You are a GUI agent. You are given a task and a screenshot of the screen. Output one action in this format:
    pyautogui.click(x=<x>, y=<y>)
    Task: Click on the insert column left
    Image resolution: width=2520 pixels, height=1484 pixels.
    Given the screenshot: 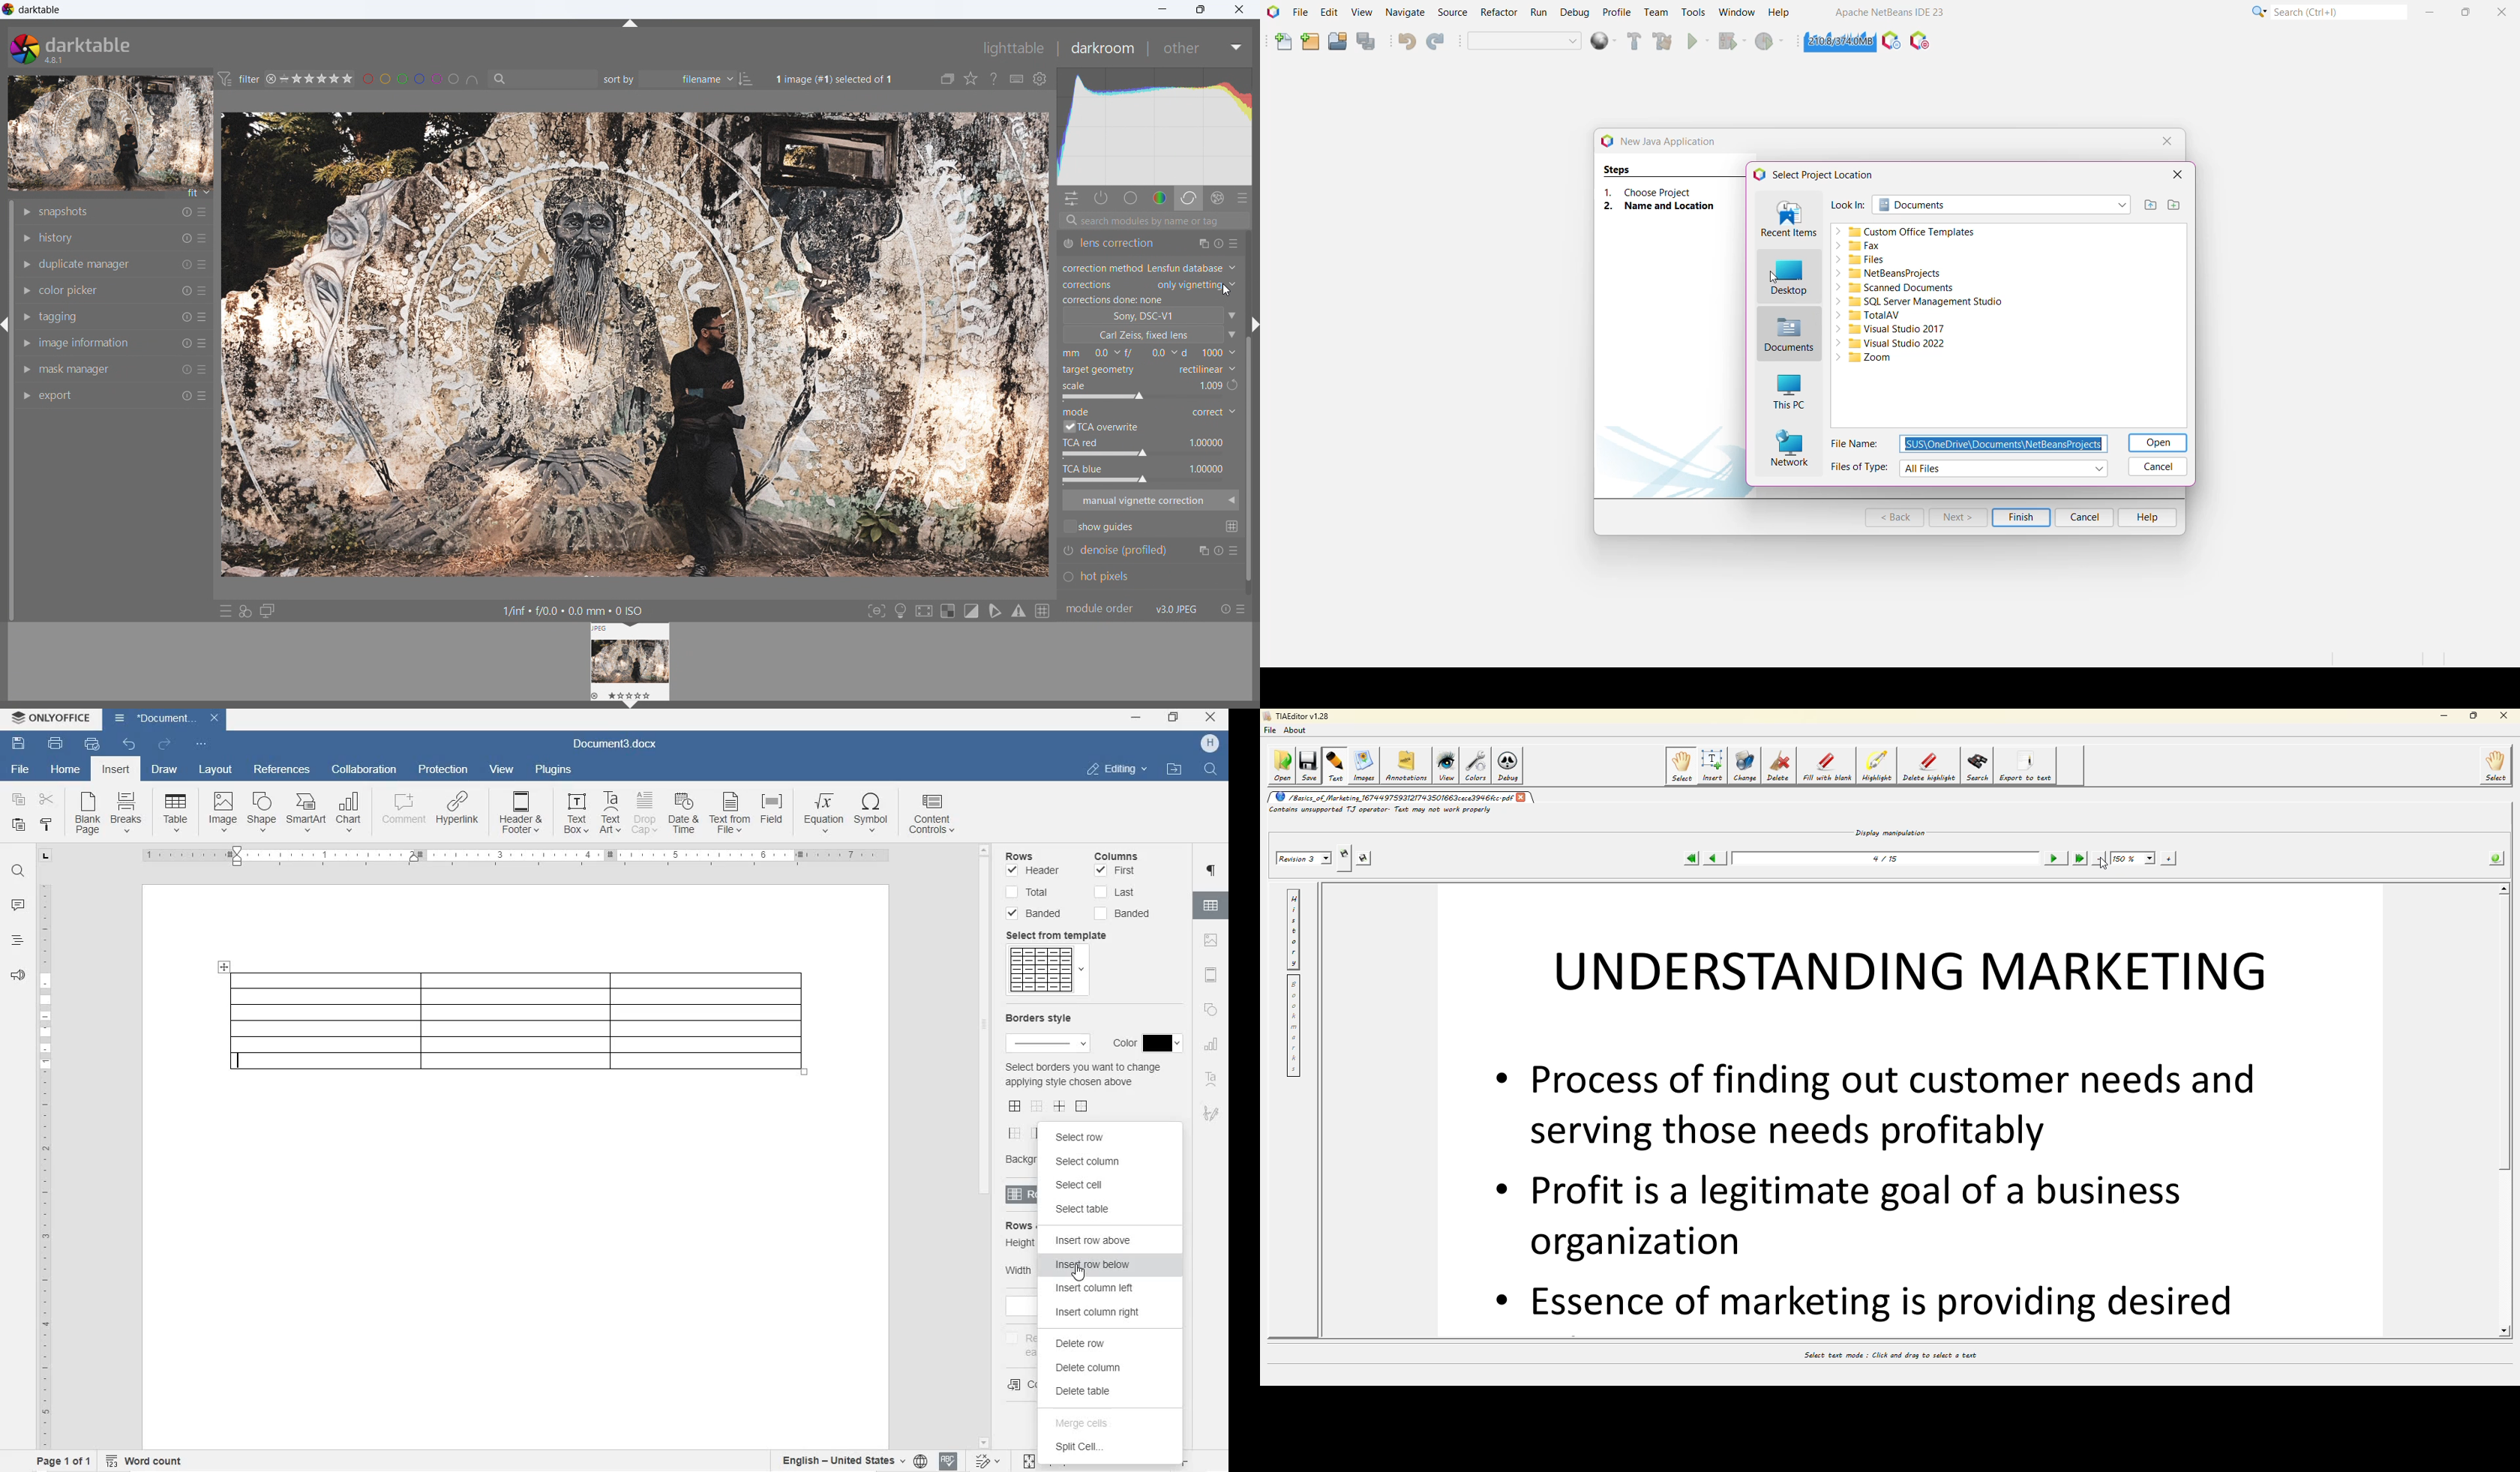 What is the action you would take?
    pyautogui.click(x=1103, y=1288)
    